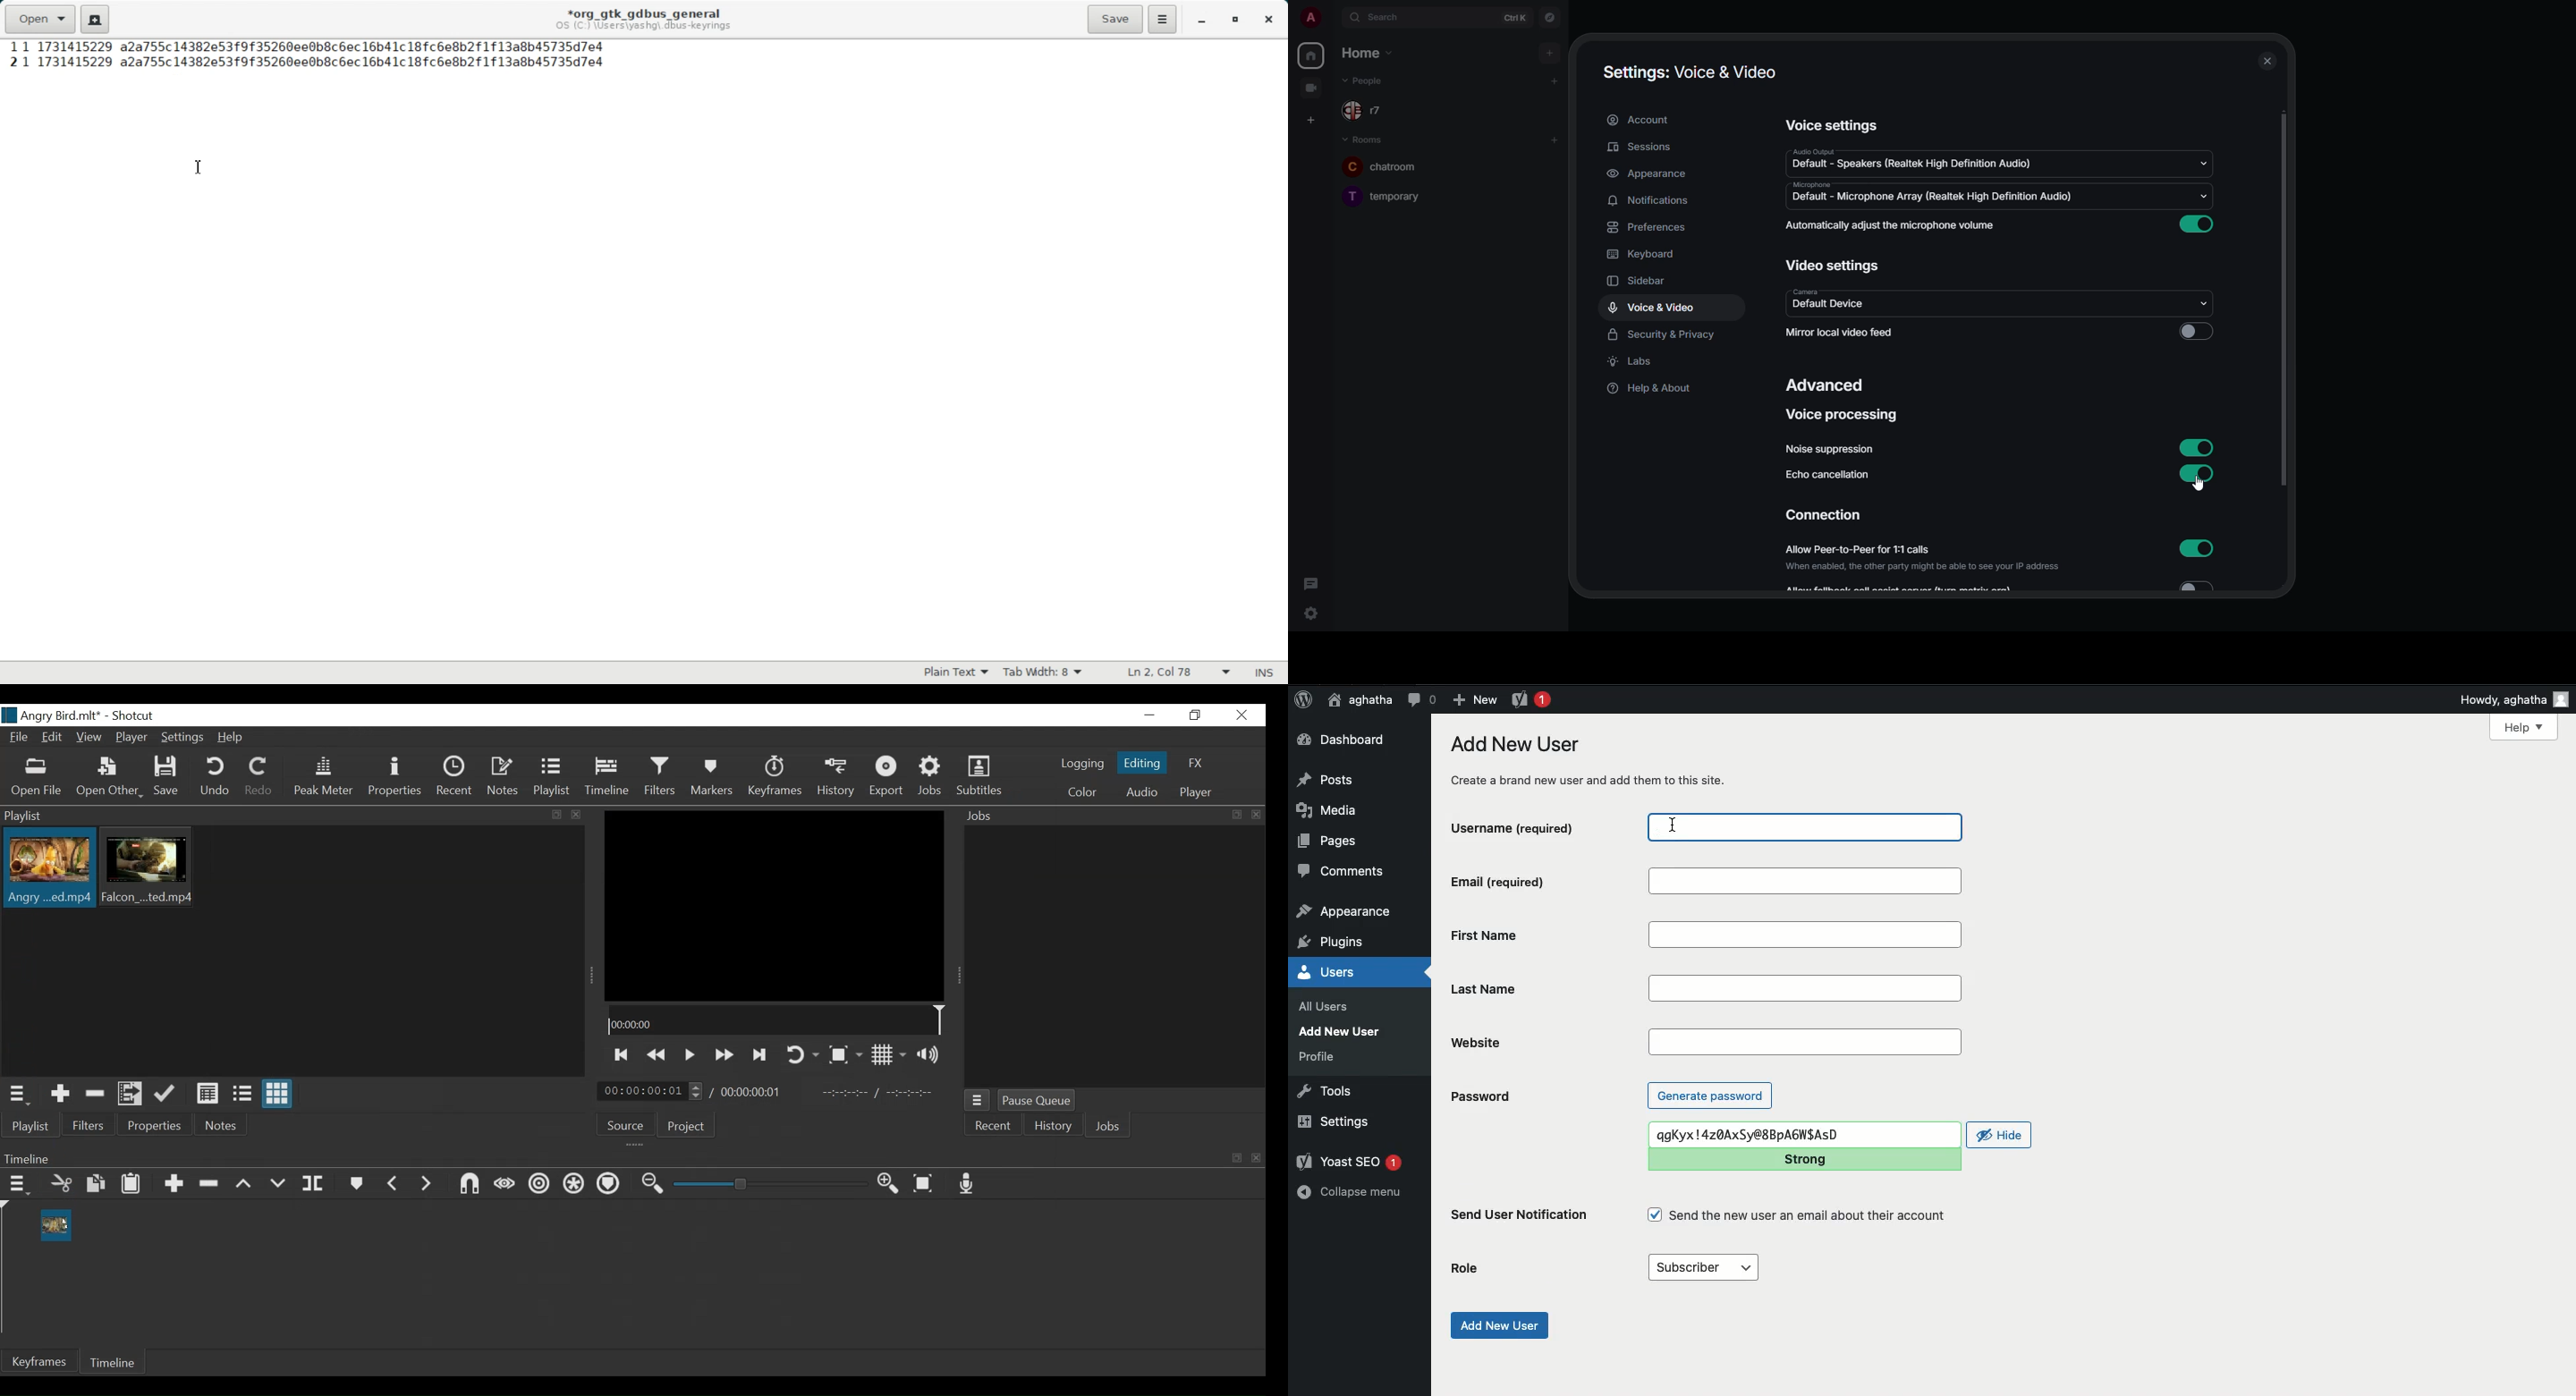  I want to click on cursor, so click(2198, 486).